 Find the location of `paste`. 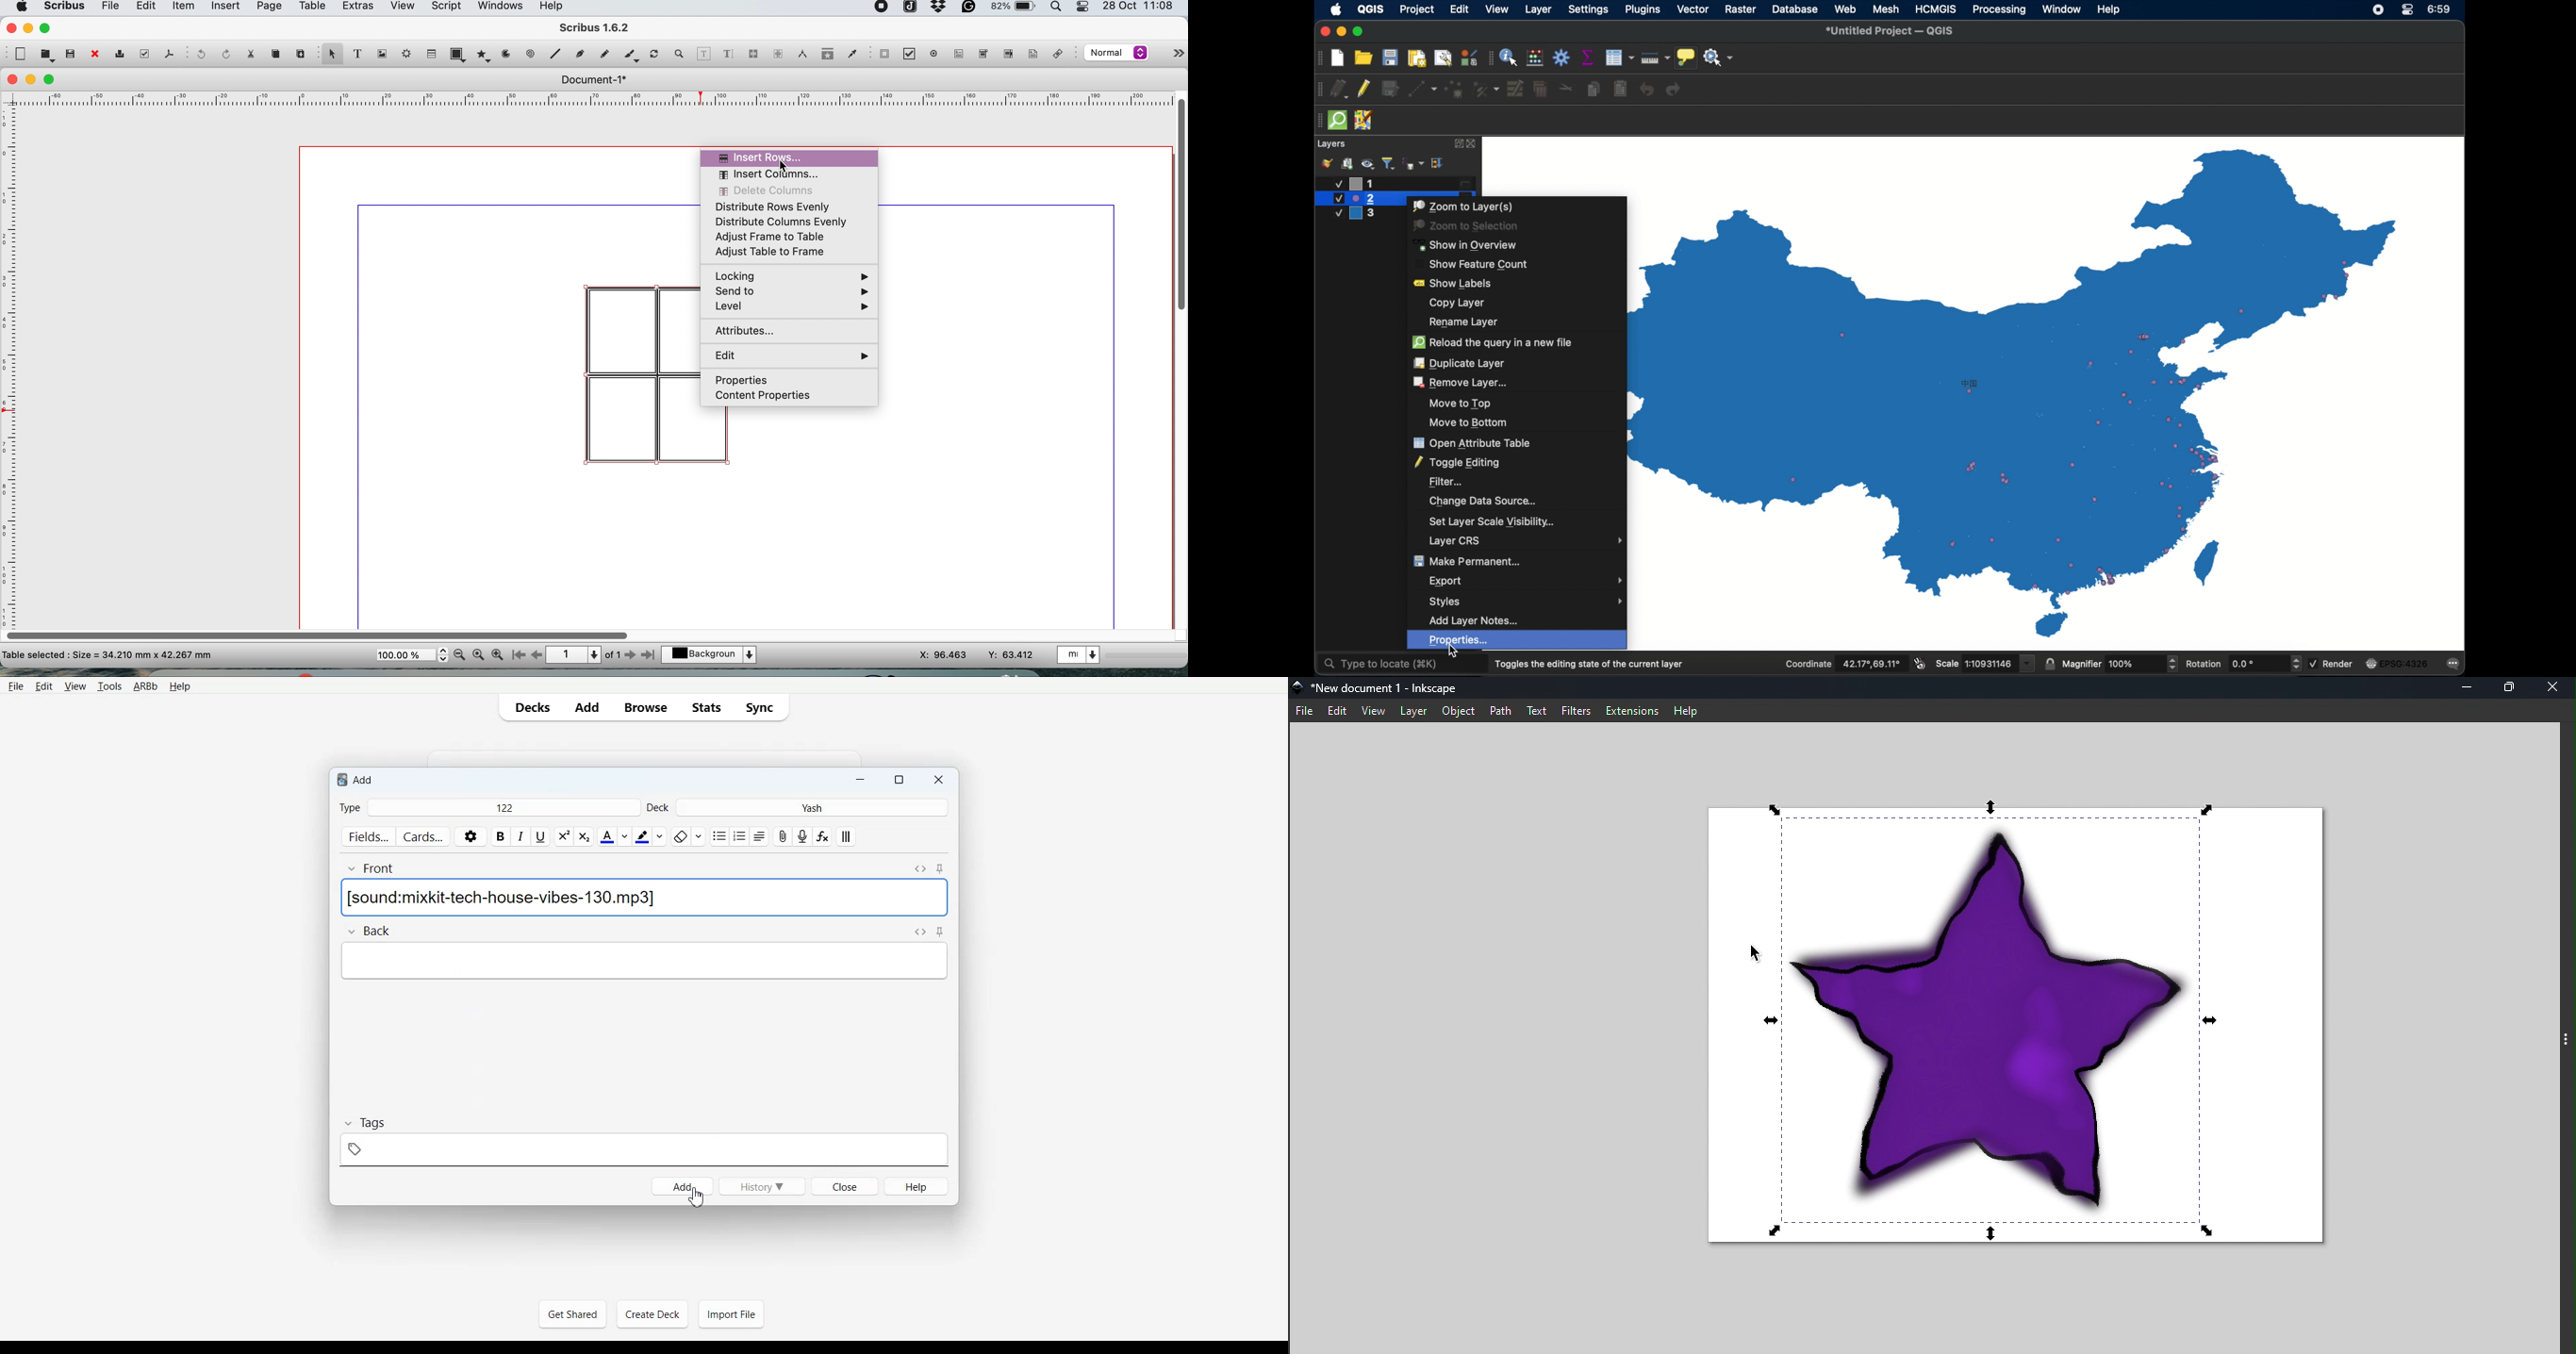

paste is located at coordinates (299, 52).